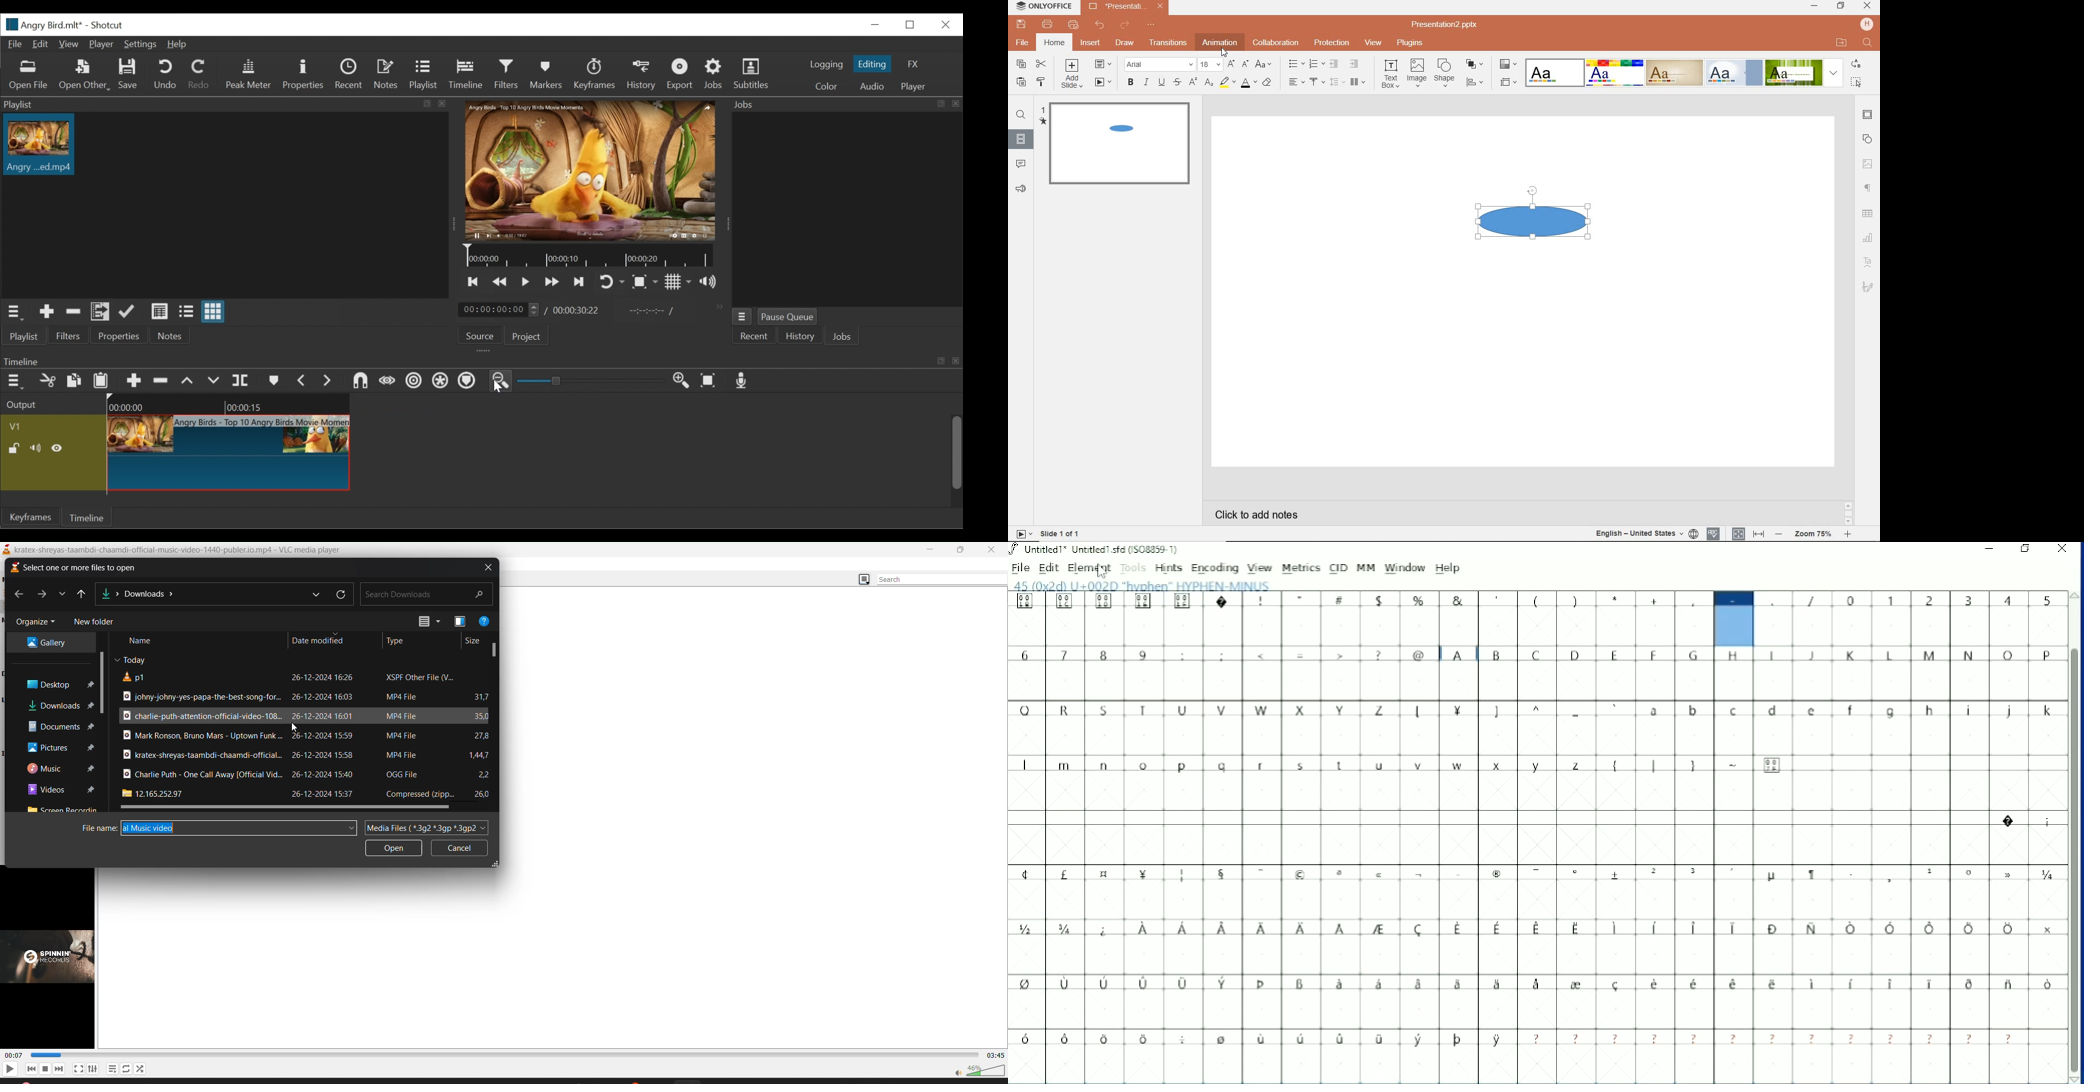  I want to click on collaboration, so click(1277, 44).